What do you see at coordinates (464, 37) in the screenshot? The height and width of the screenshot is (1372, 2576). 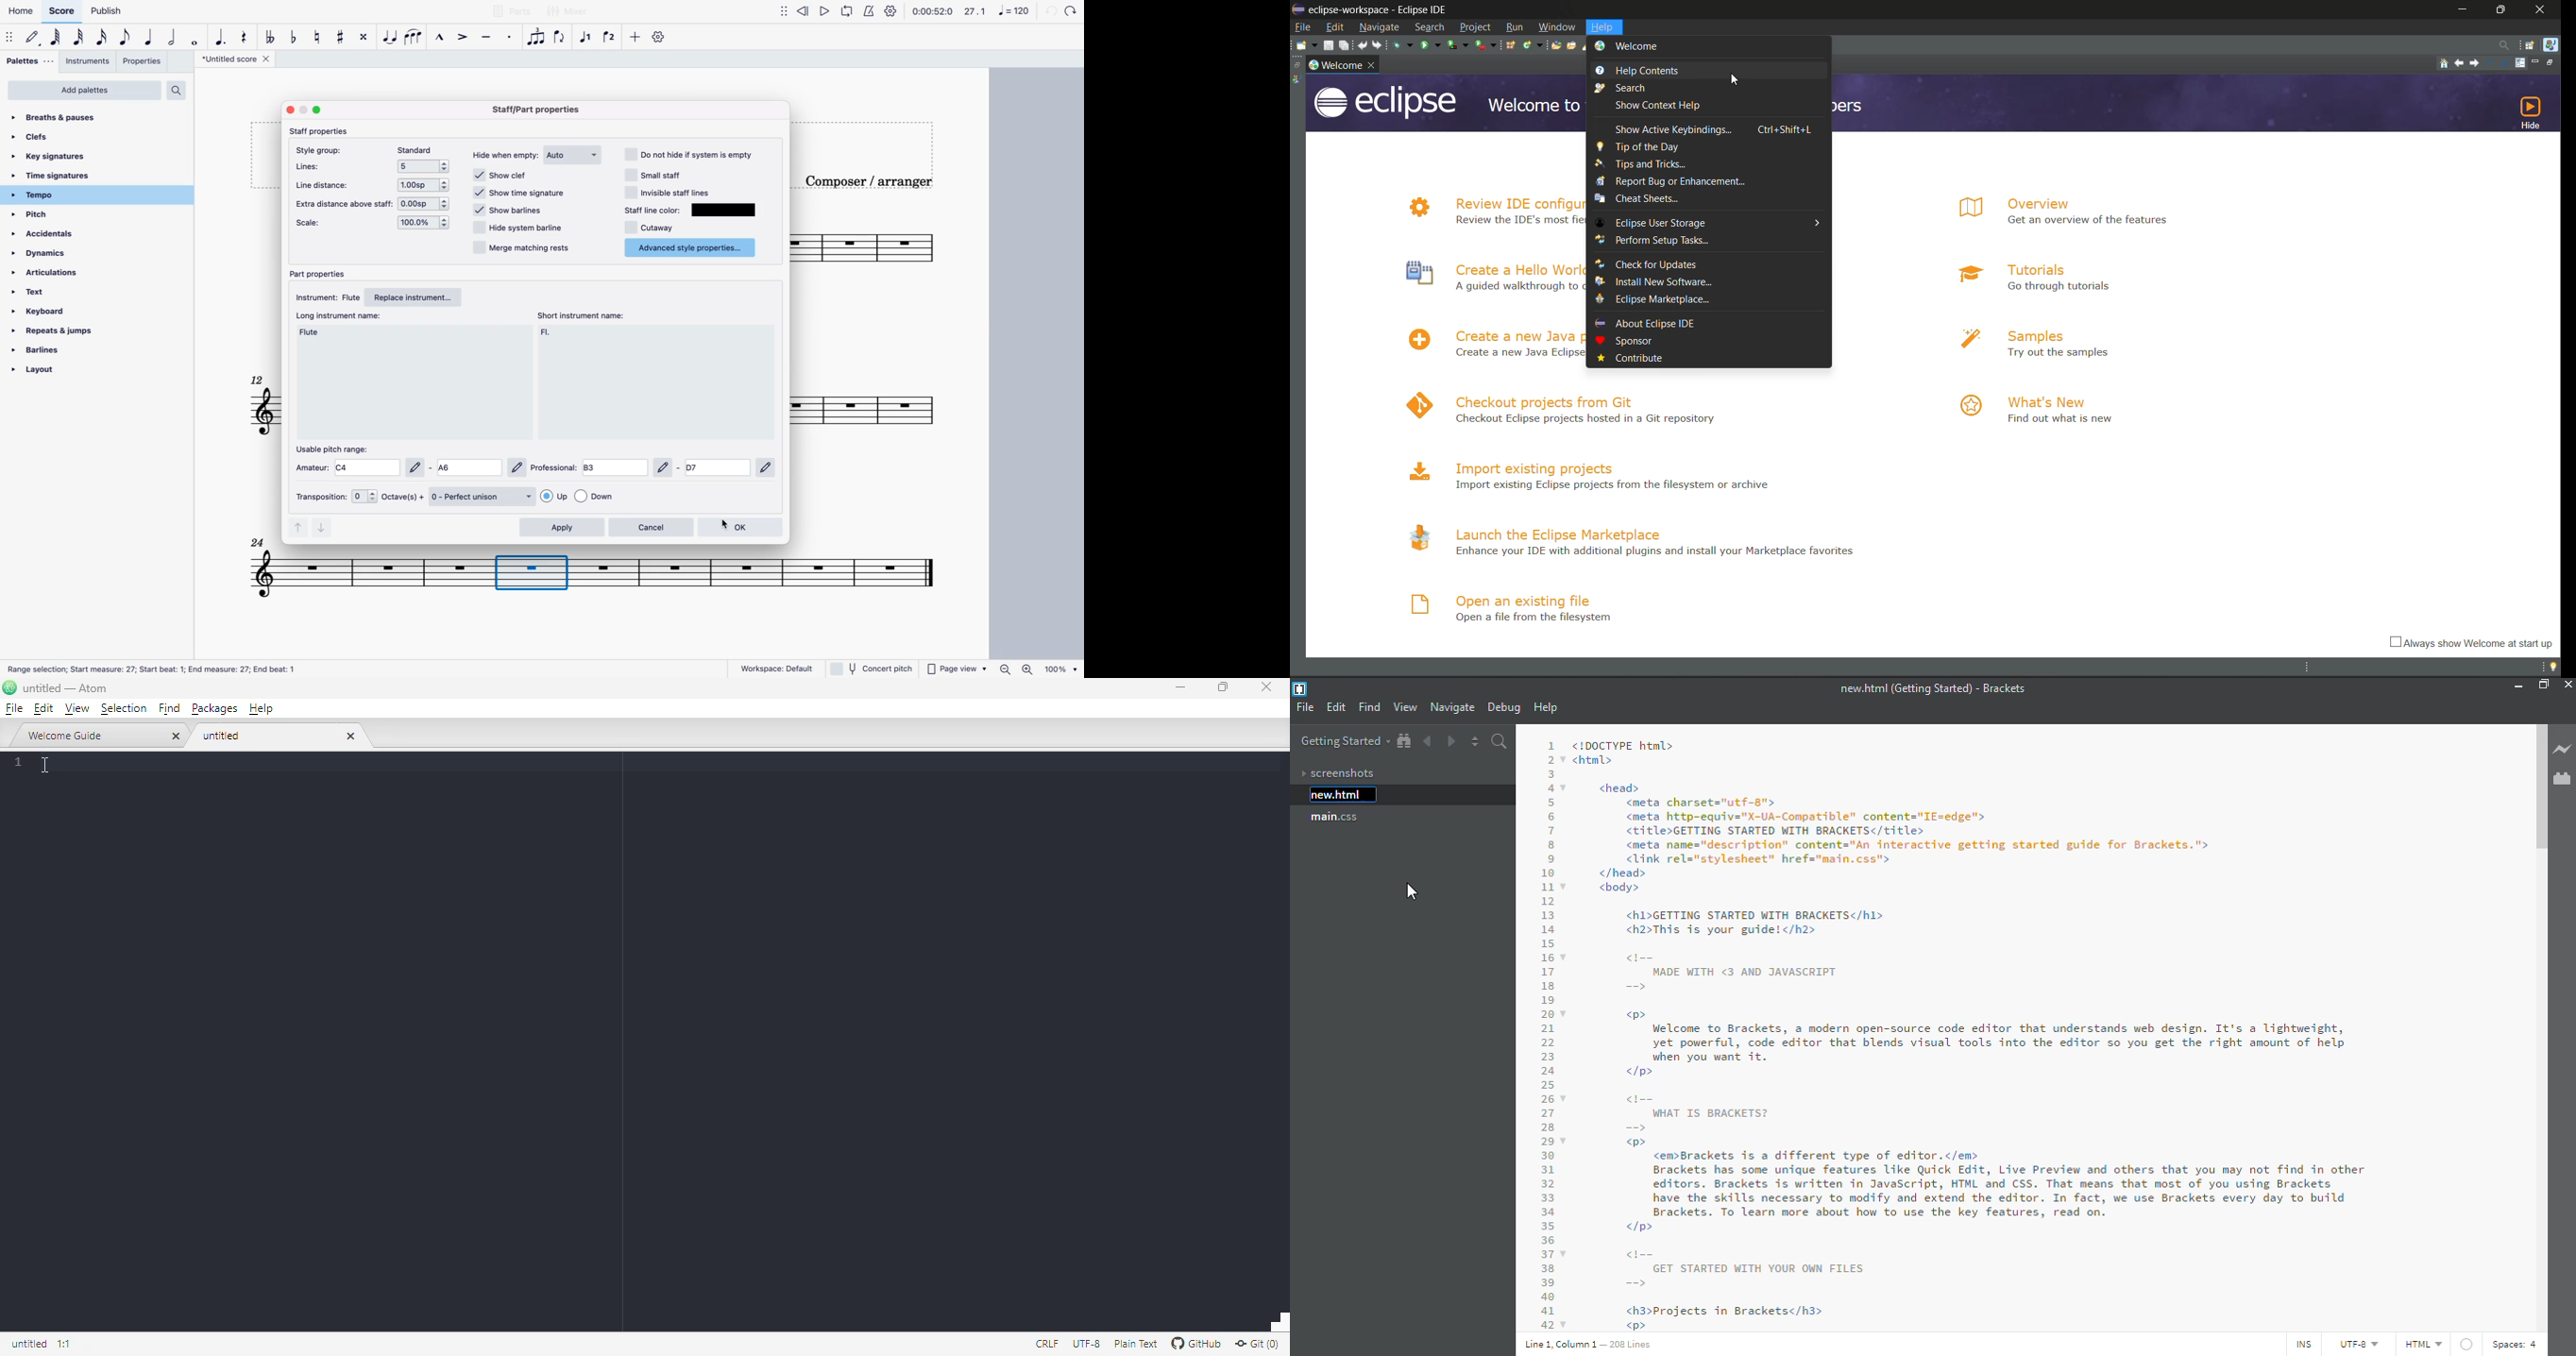 I see `accent` at bounding box center [464, 37].